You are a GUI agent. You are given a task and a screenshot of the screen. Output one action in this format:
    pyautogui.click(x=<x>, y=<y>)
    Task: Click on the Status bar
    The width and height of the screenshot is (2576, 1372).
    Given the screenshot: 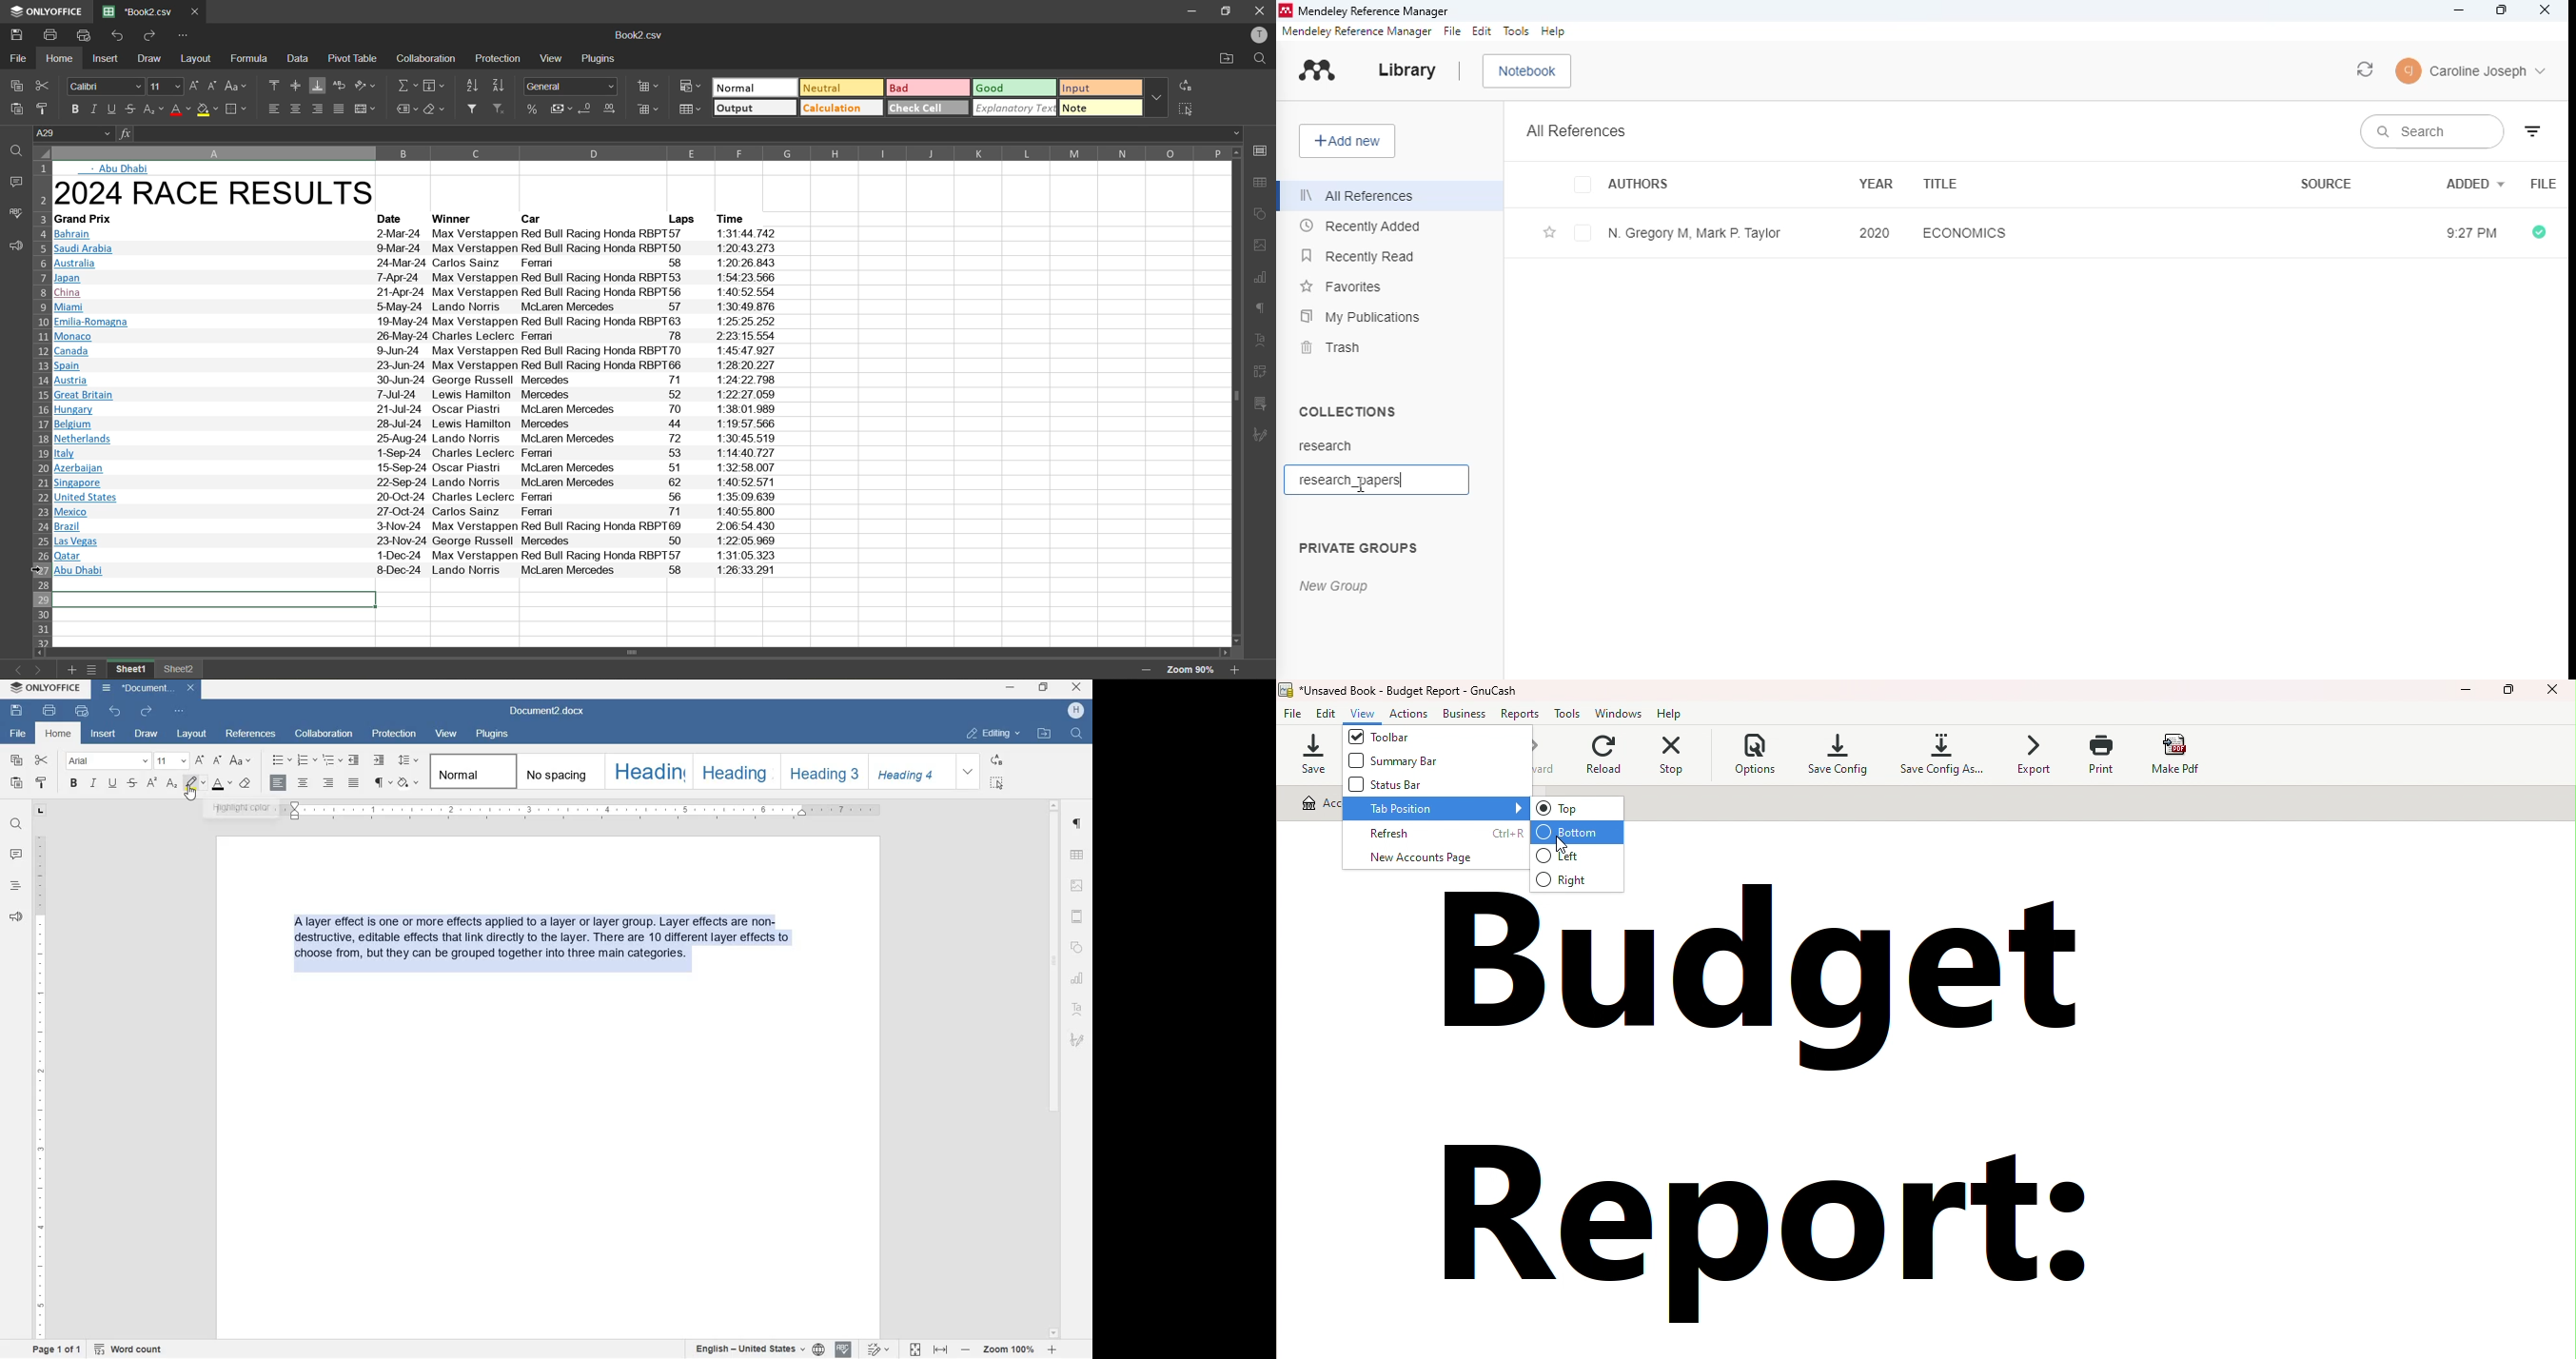 What is the action you would take?
    pyautogui.click(x=1419, y=786)
    